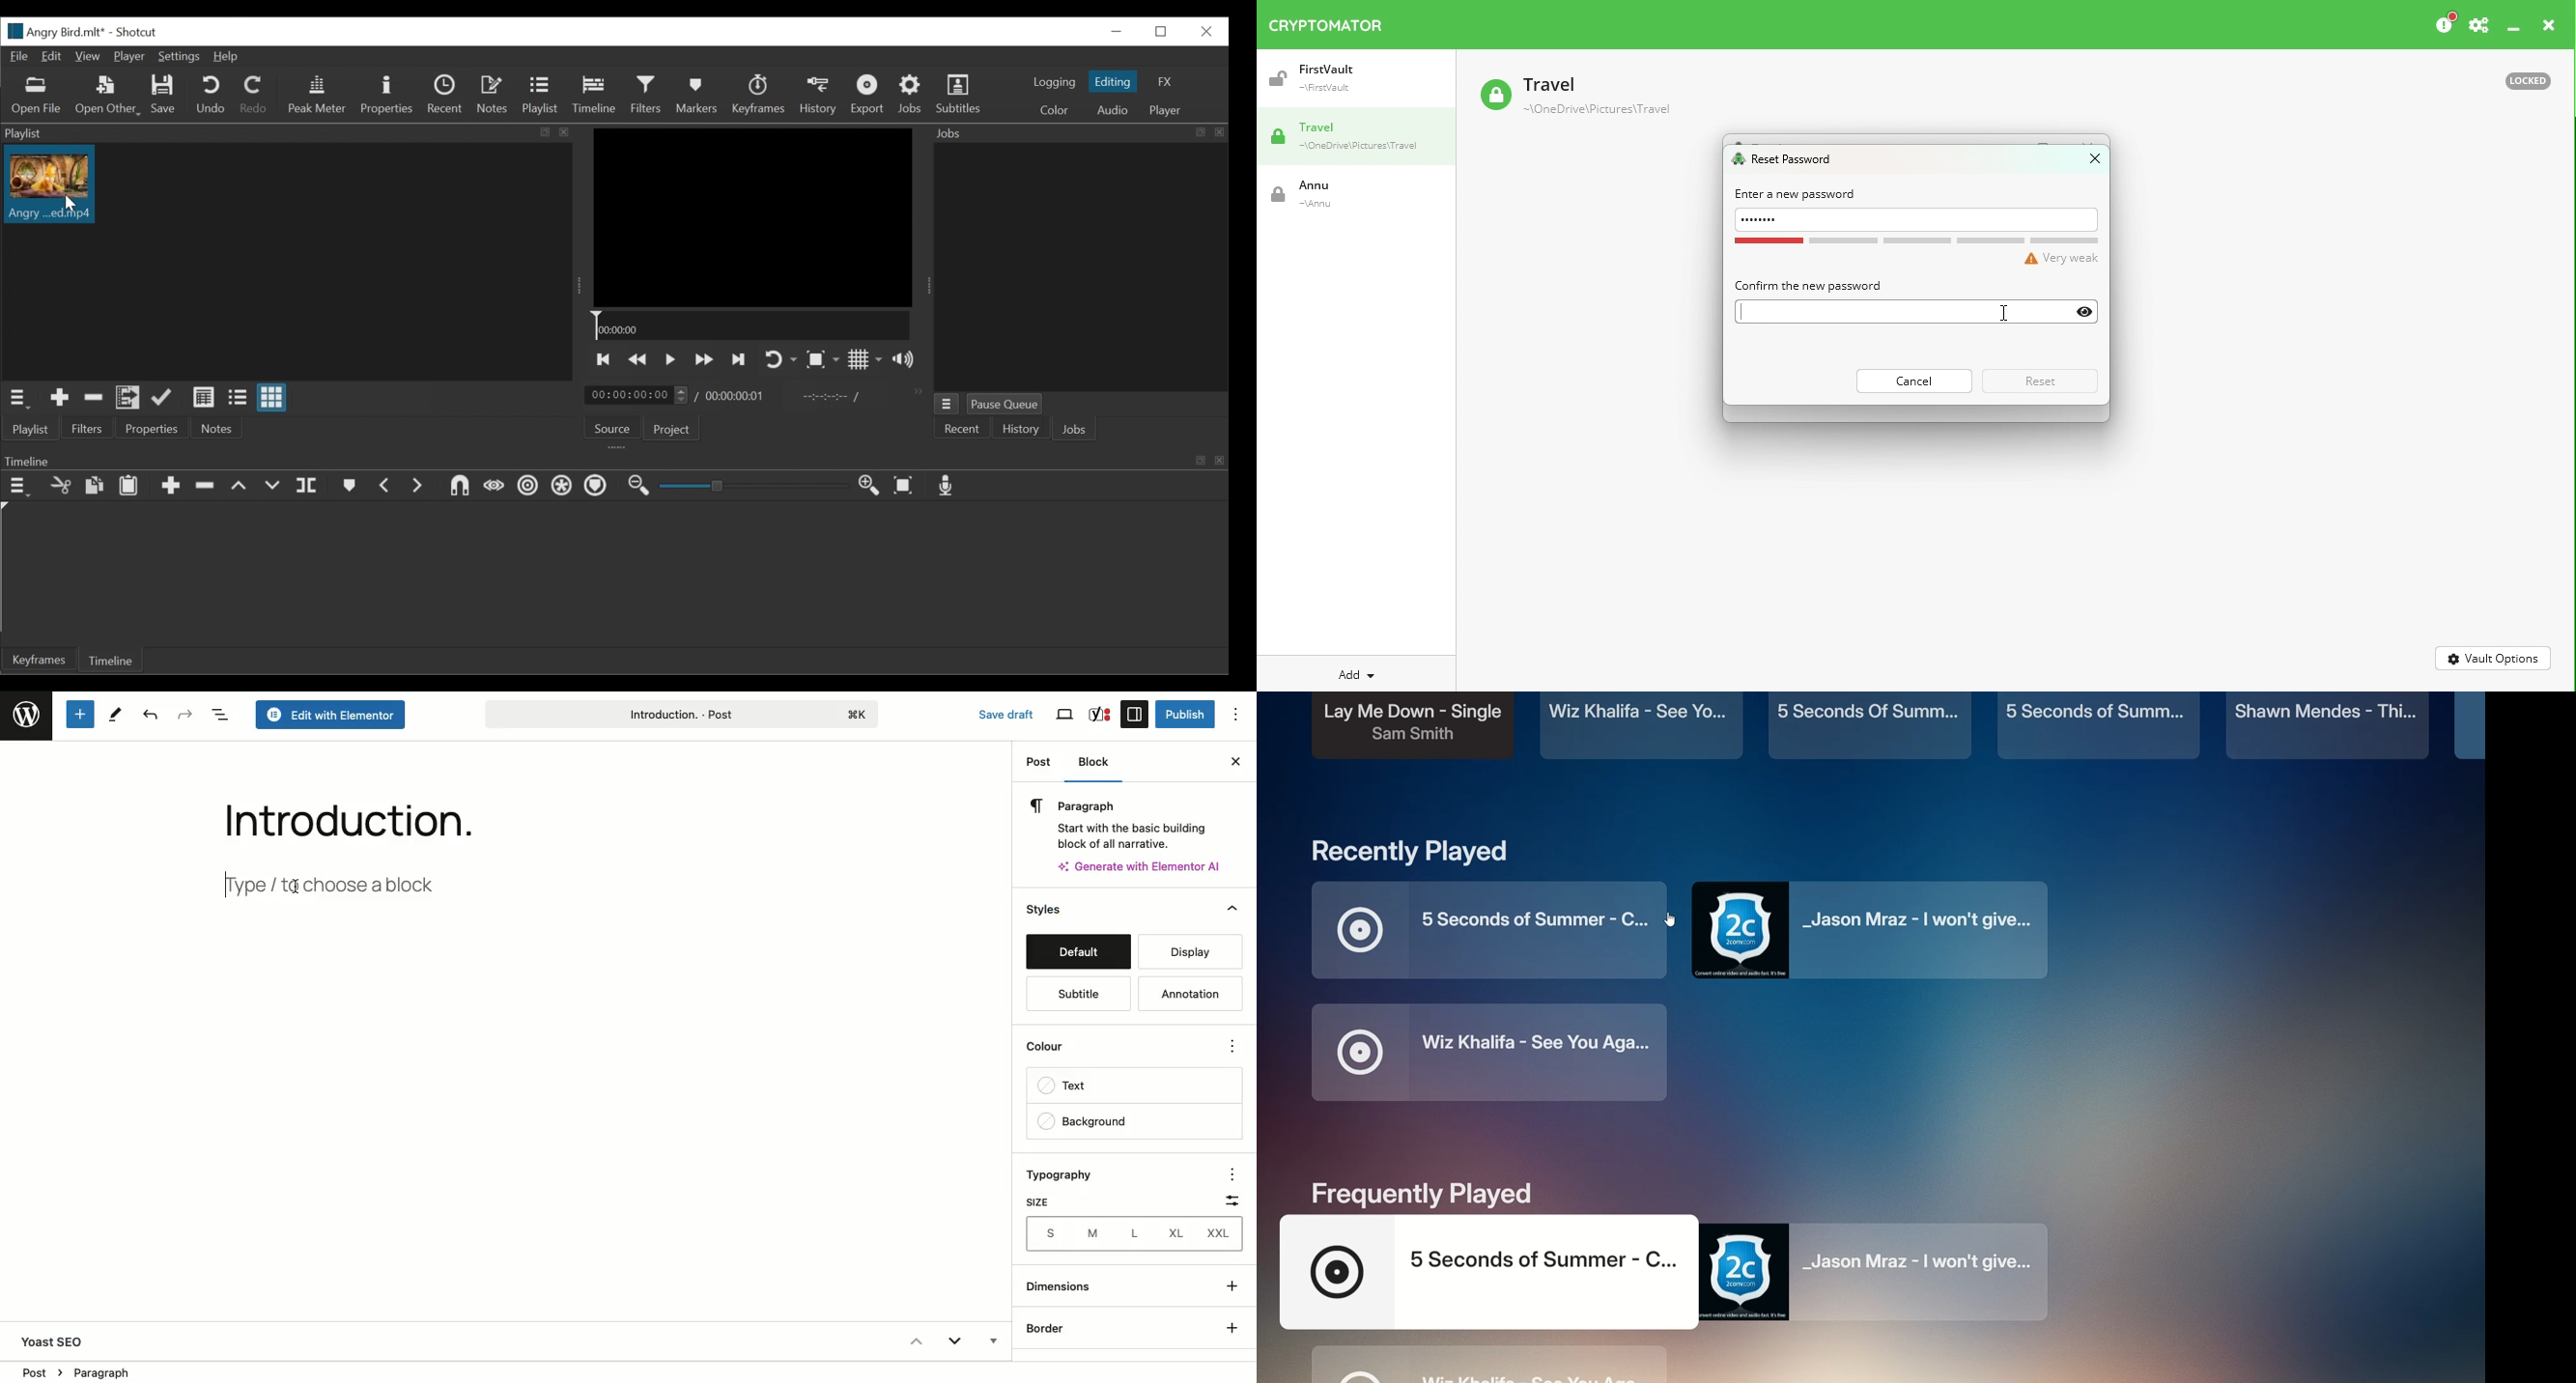  What do you see at coordinates (1236, 760) in the screenshot?
I see `Close` at bounding box center [1236, 760].